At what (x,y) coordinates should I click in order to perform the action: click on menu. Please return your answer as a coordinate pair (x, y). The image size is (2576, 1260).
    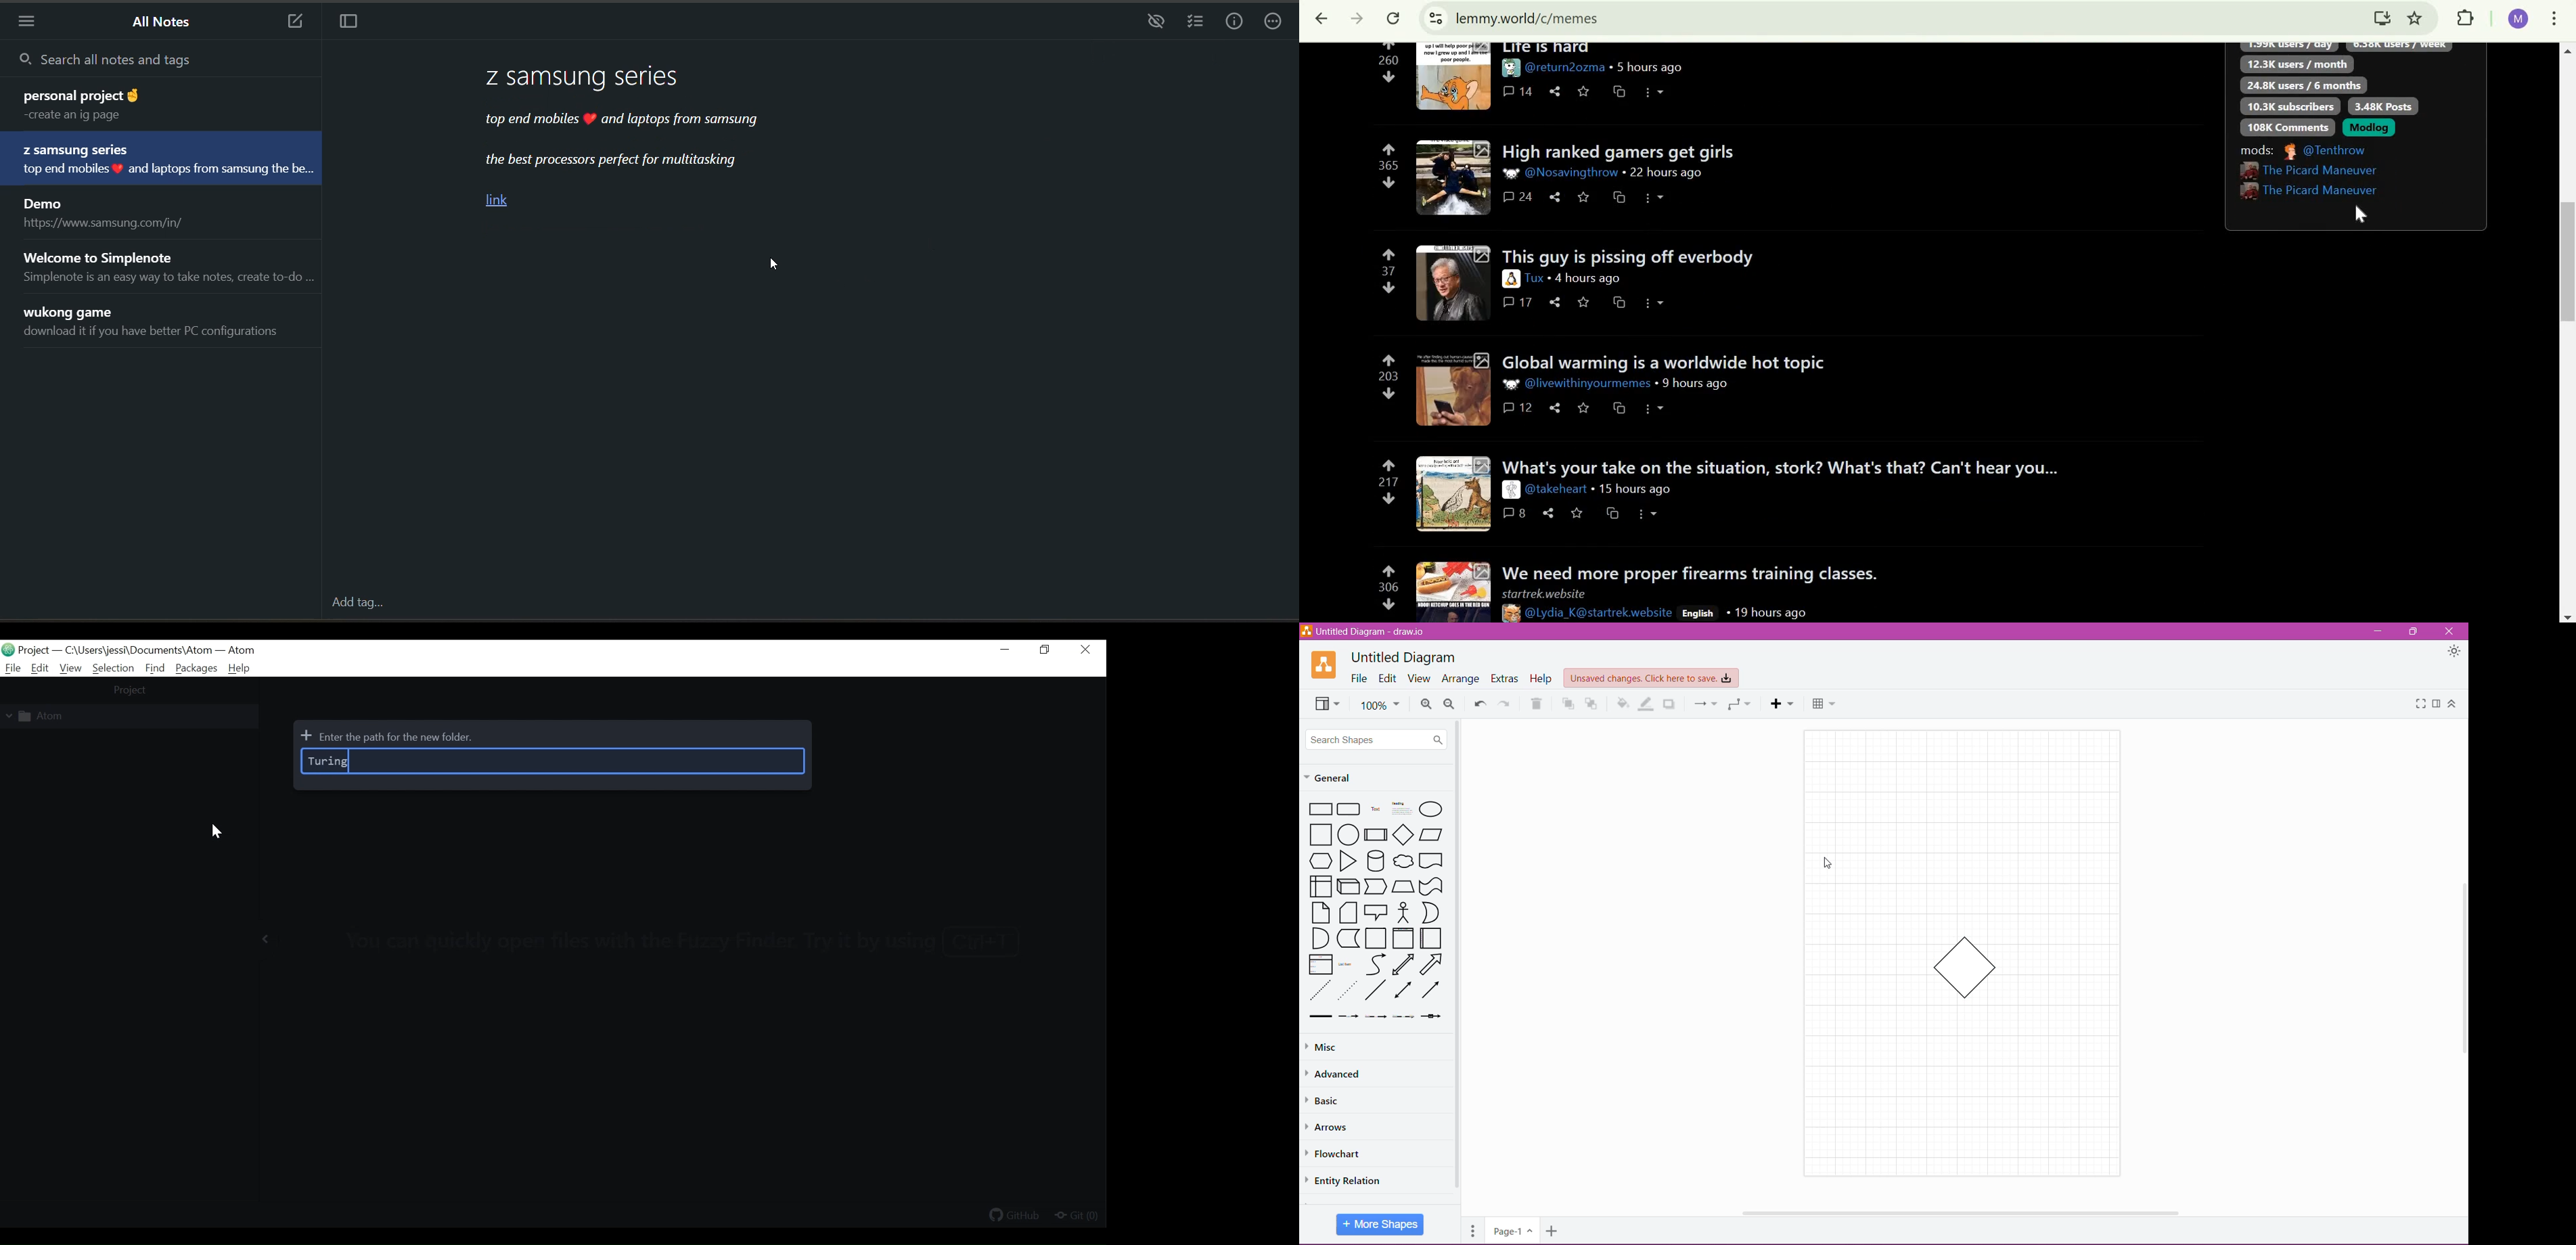
    Looking at the image, I should click on (32, 20).